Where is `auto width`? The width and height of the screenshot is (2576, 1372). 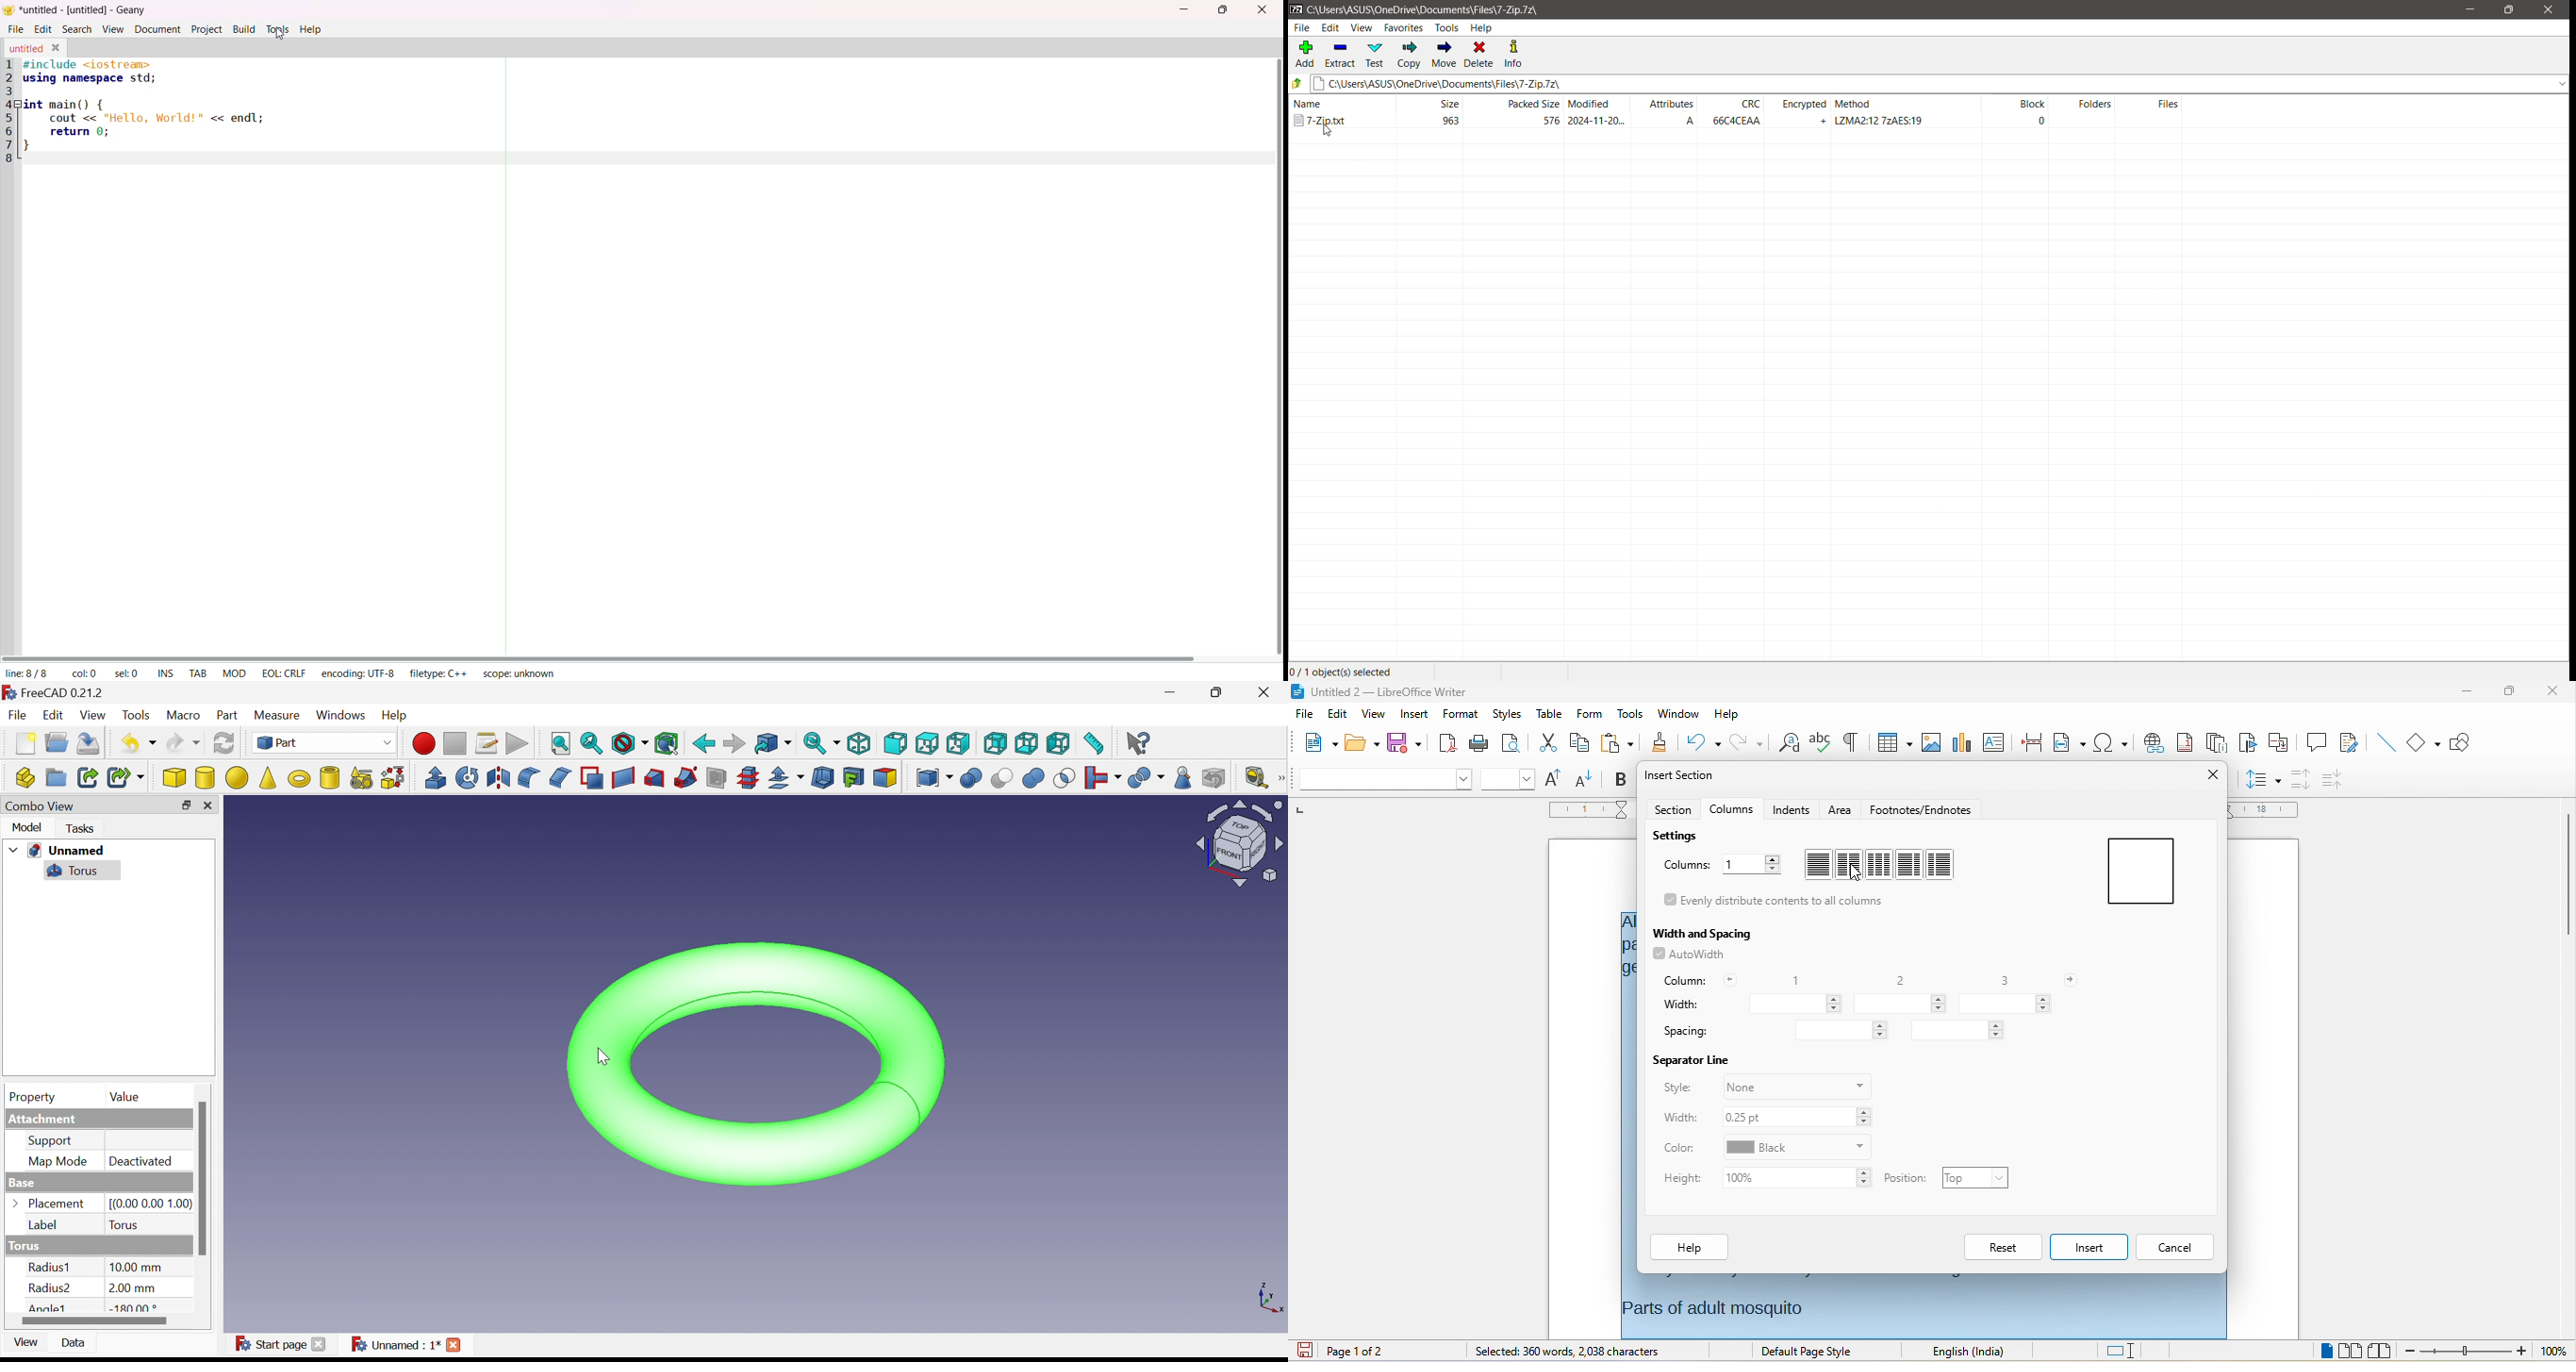
auto width is located at coordinates (1691, 956).